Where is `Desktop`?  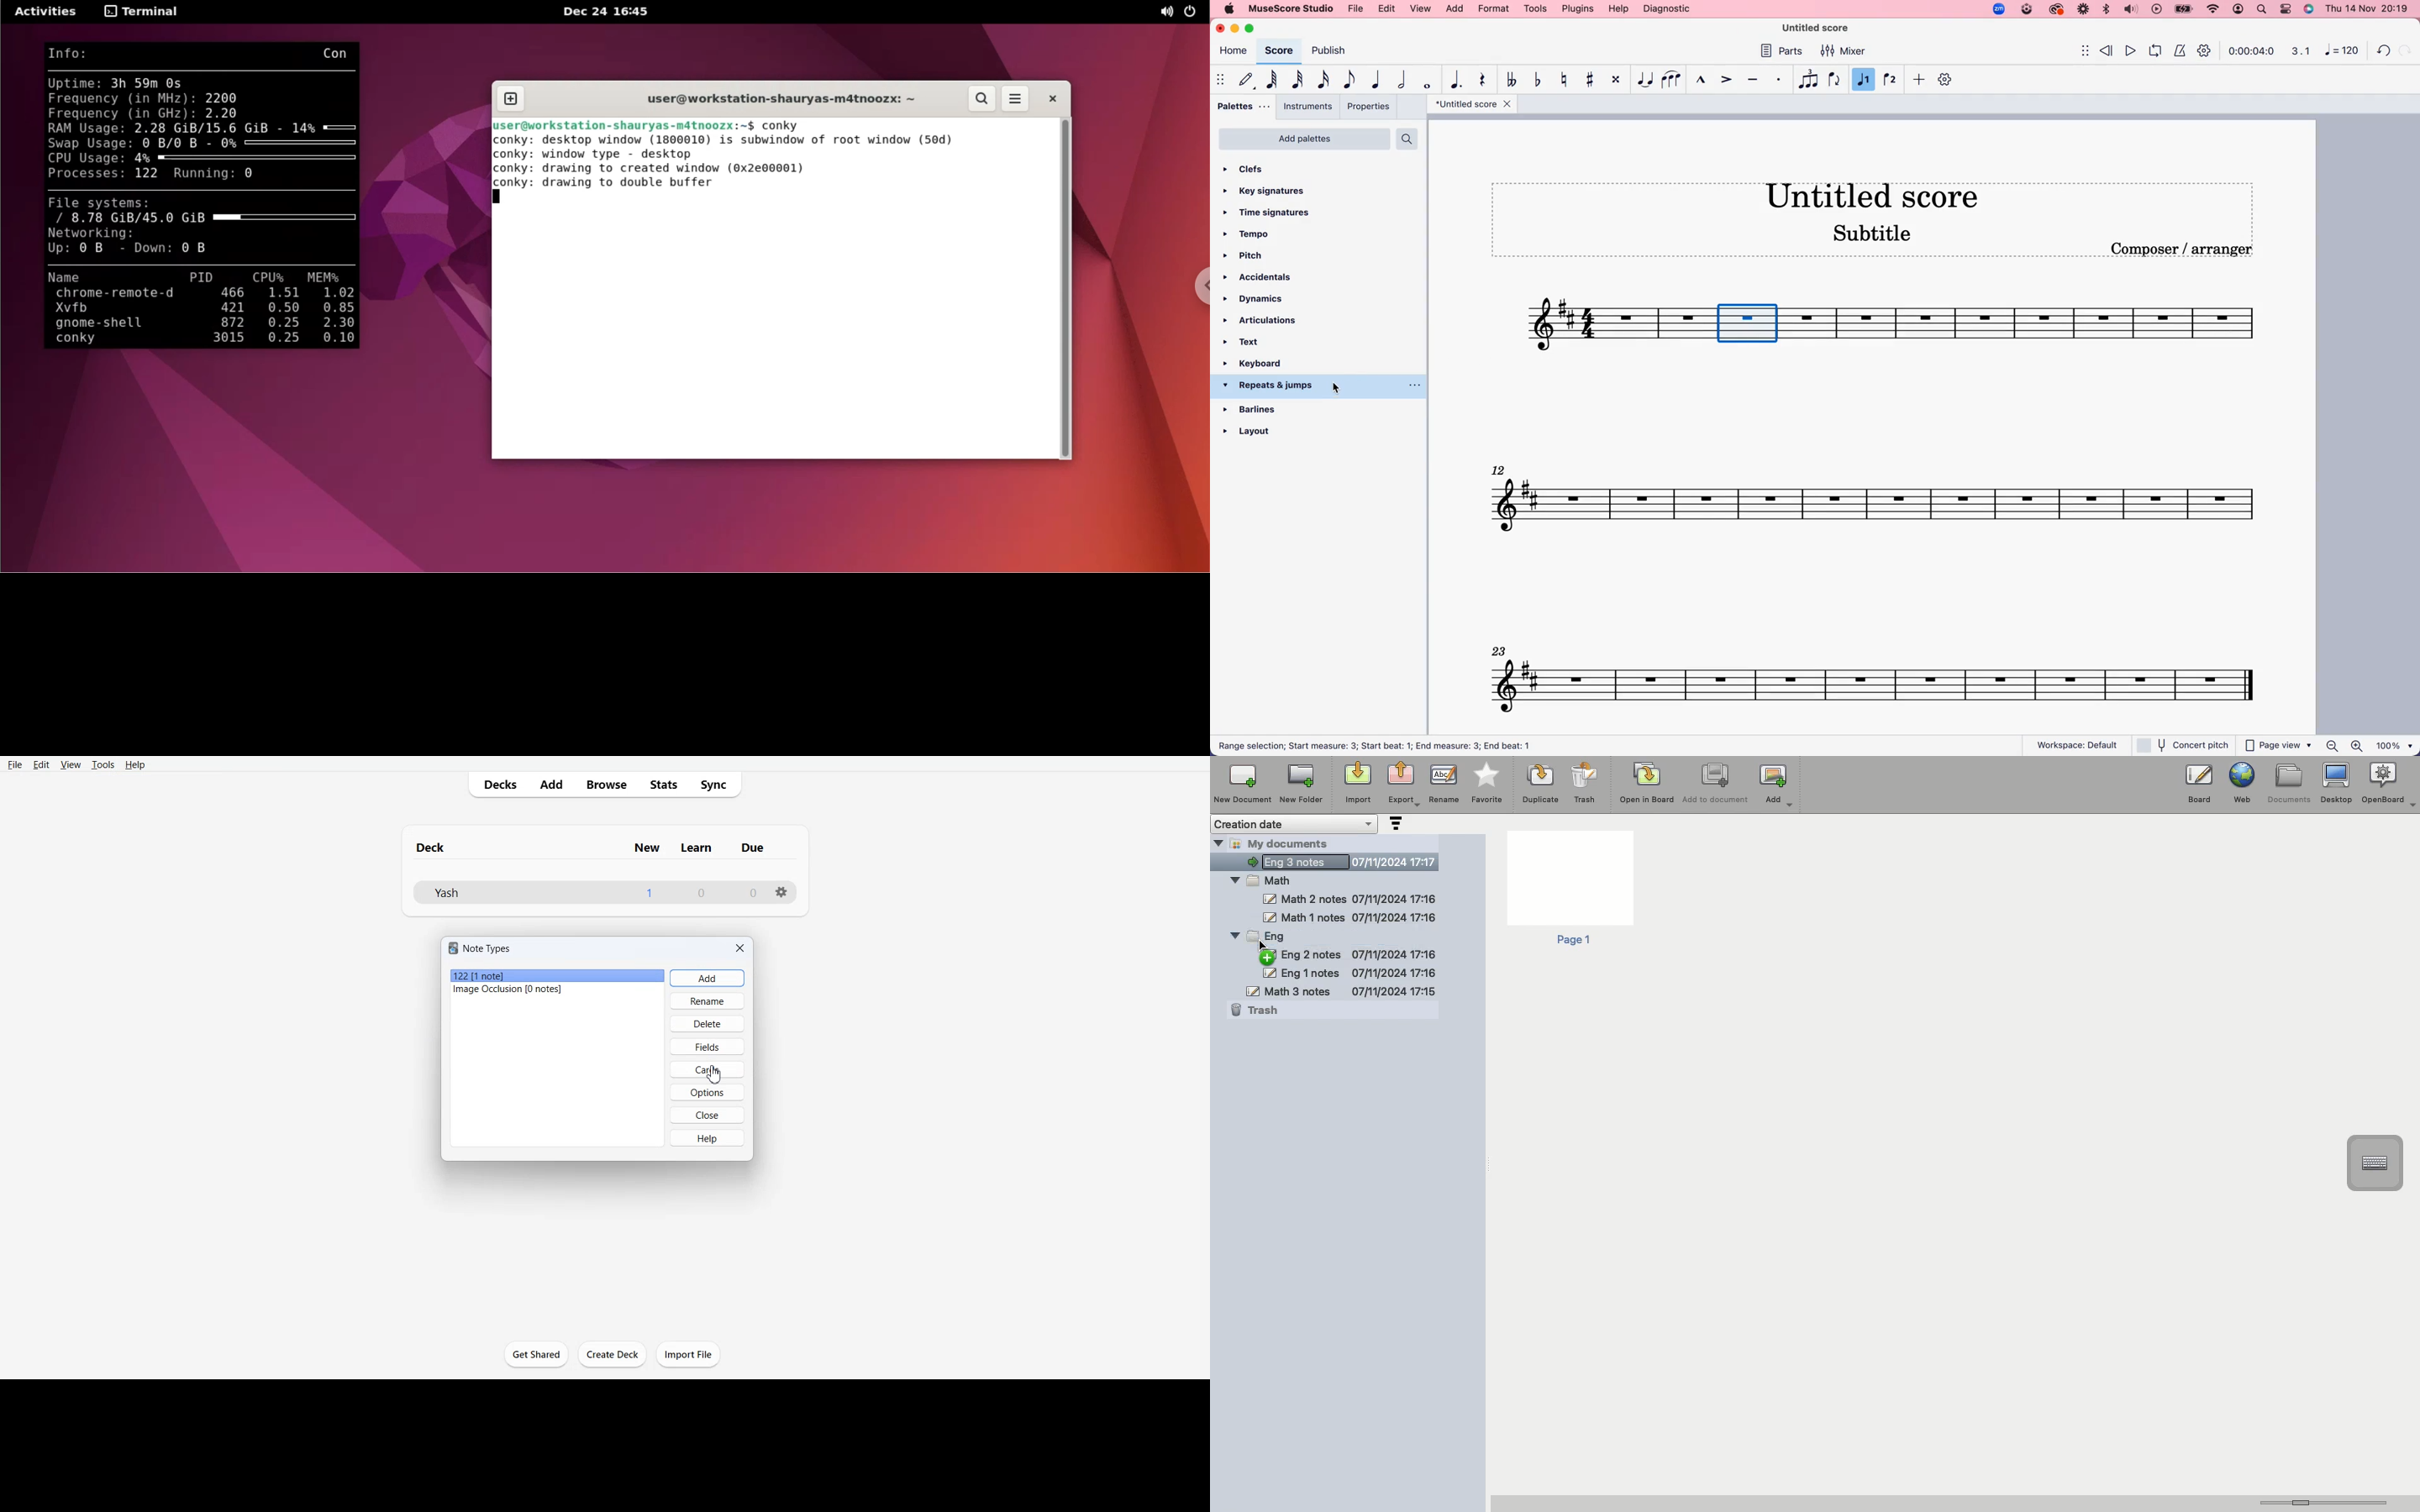 Desktop is located at coordinates (2336, 784).